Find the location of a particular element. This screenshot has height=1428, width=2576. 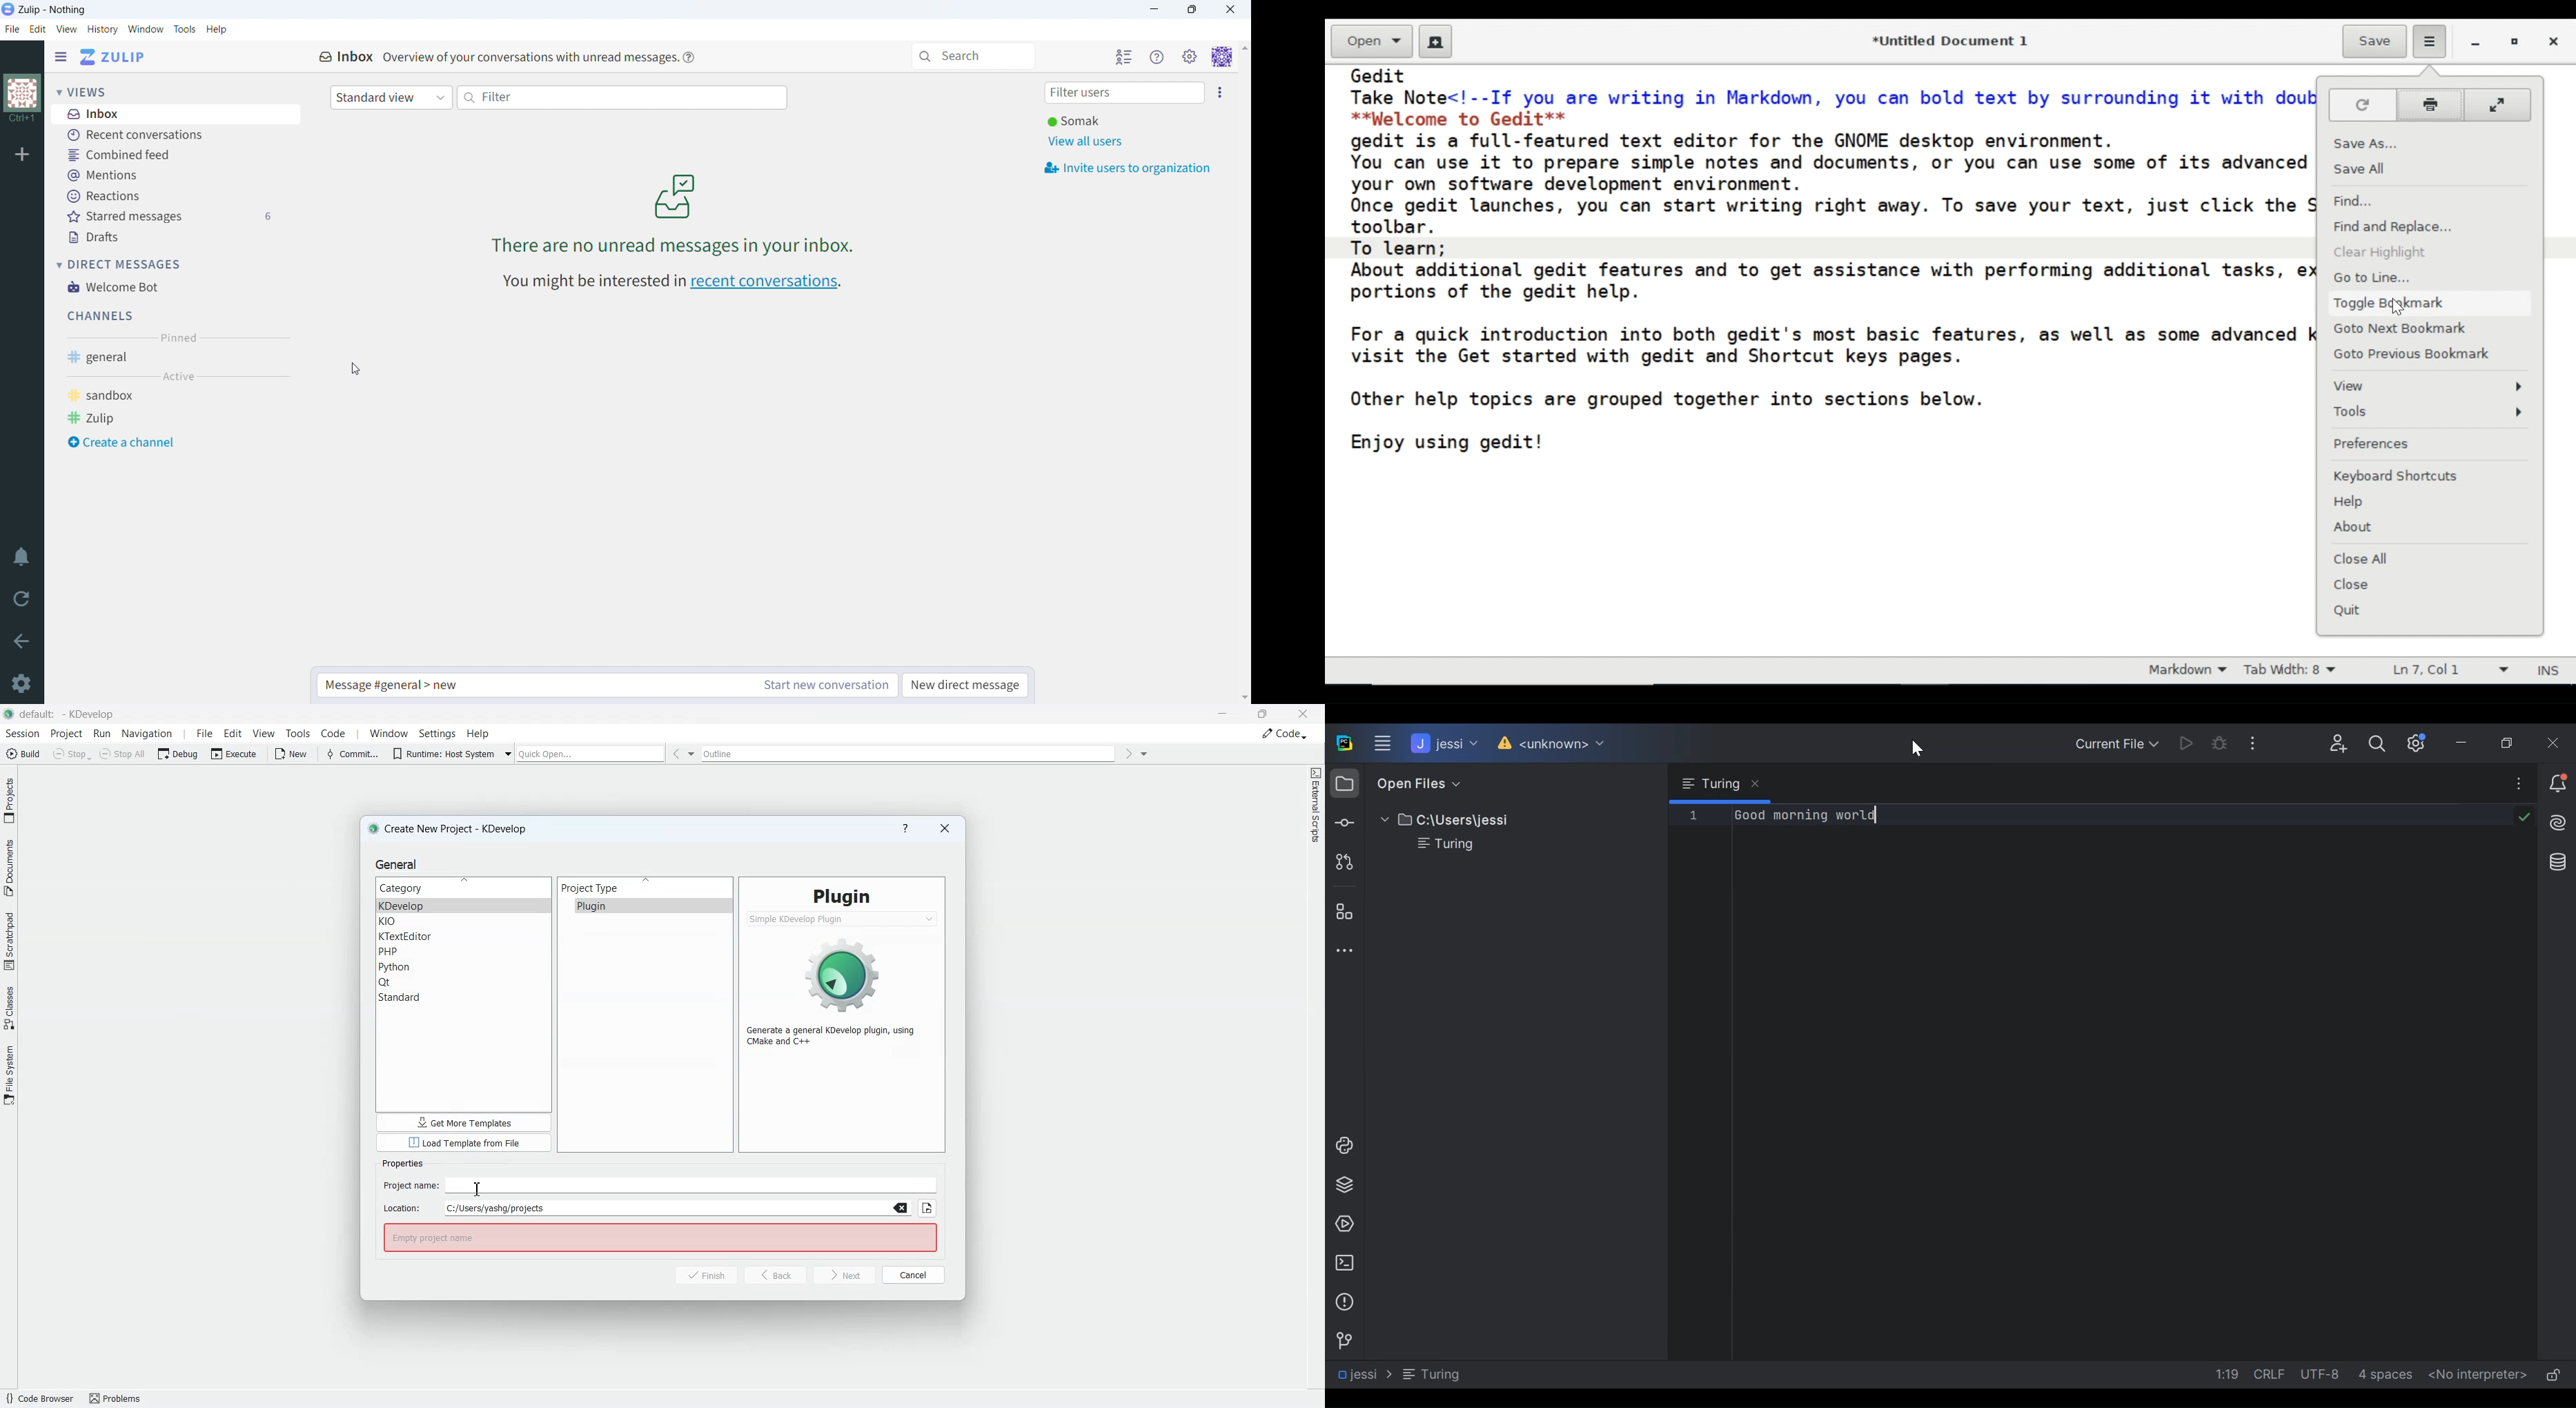

Services is located at coordinates (1341, 1224).